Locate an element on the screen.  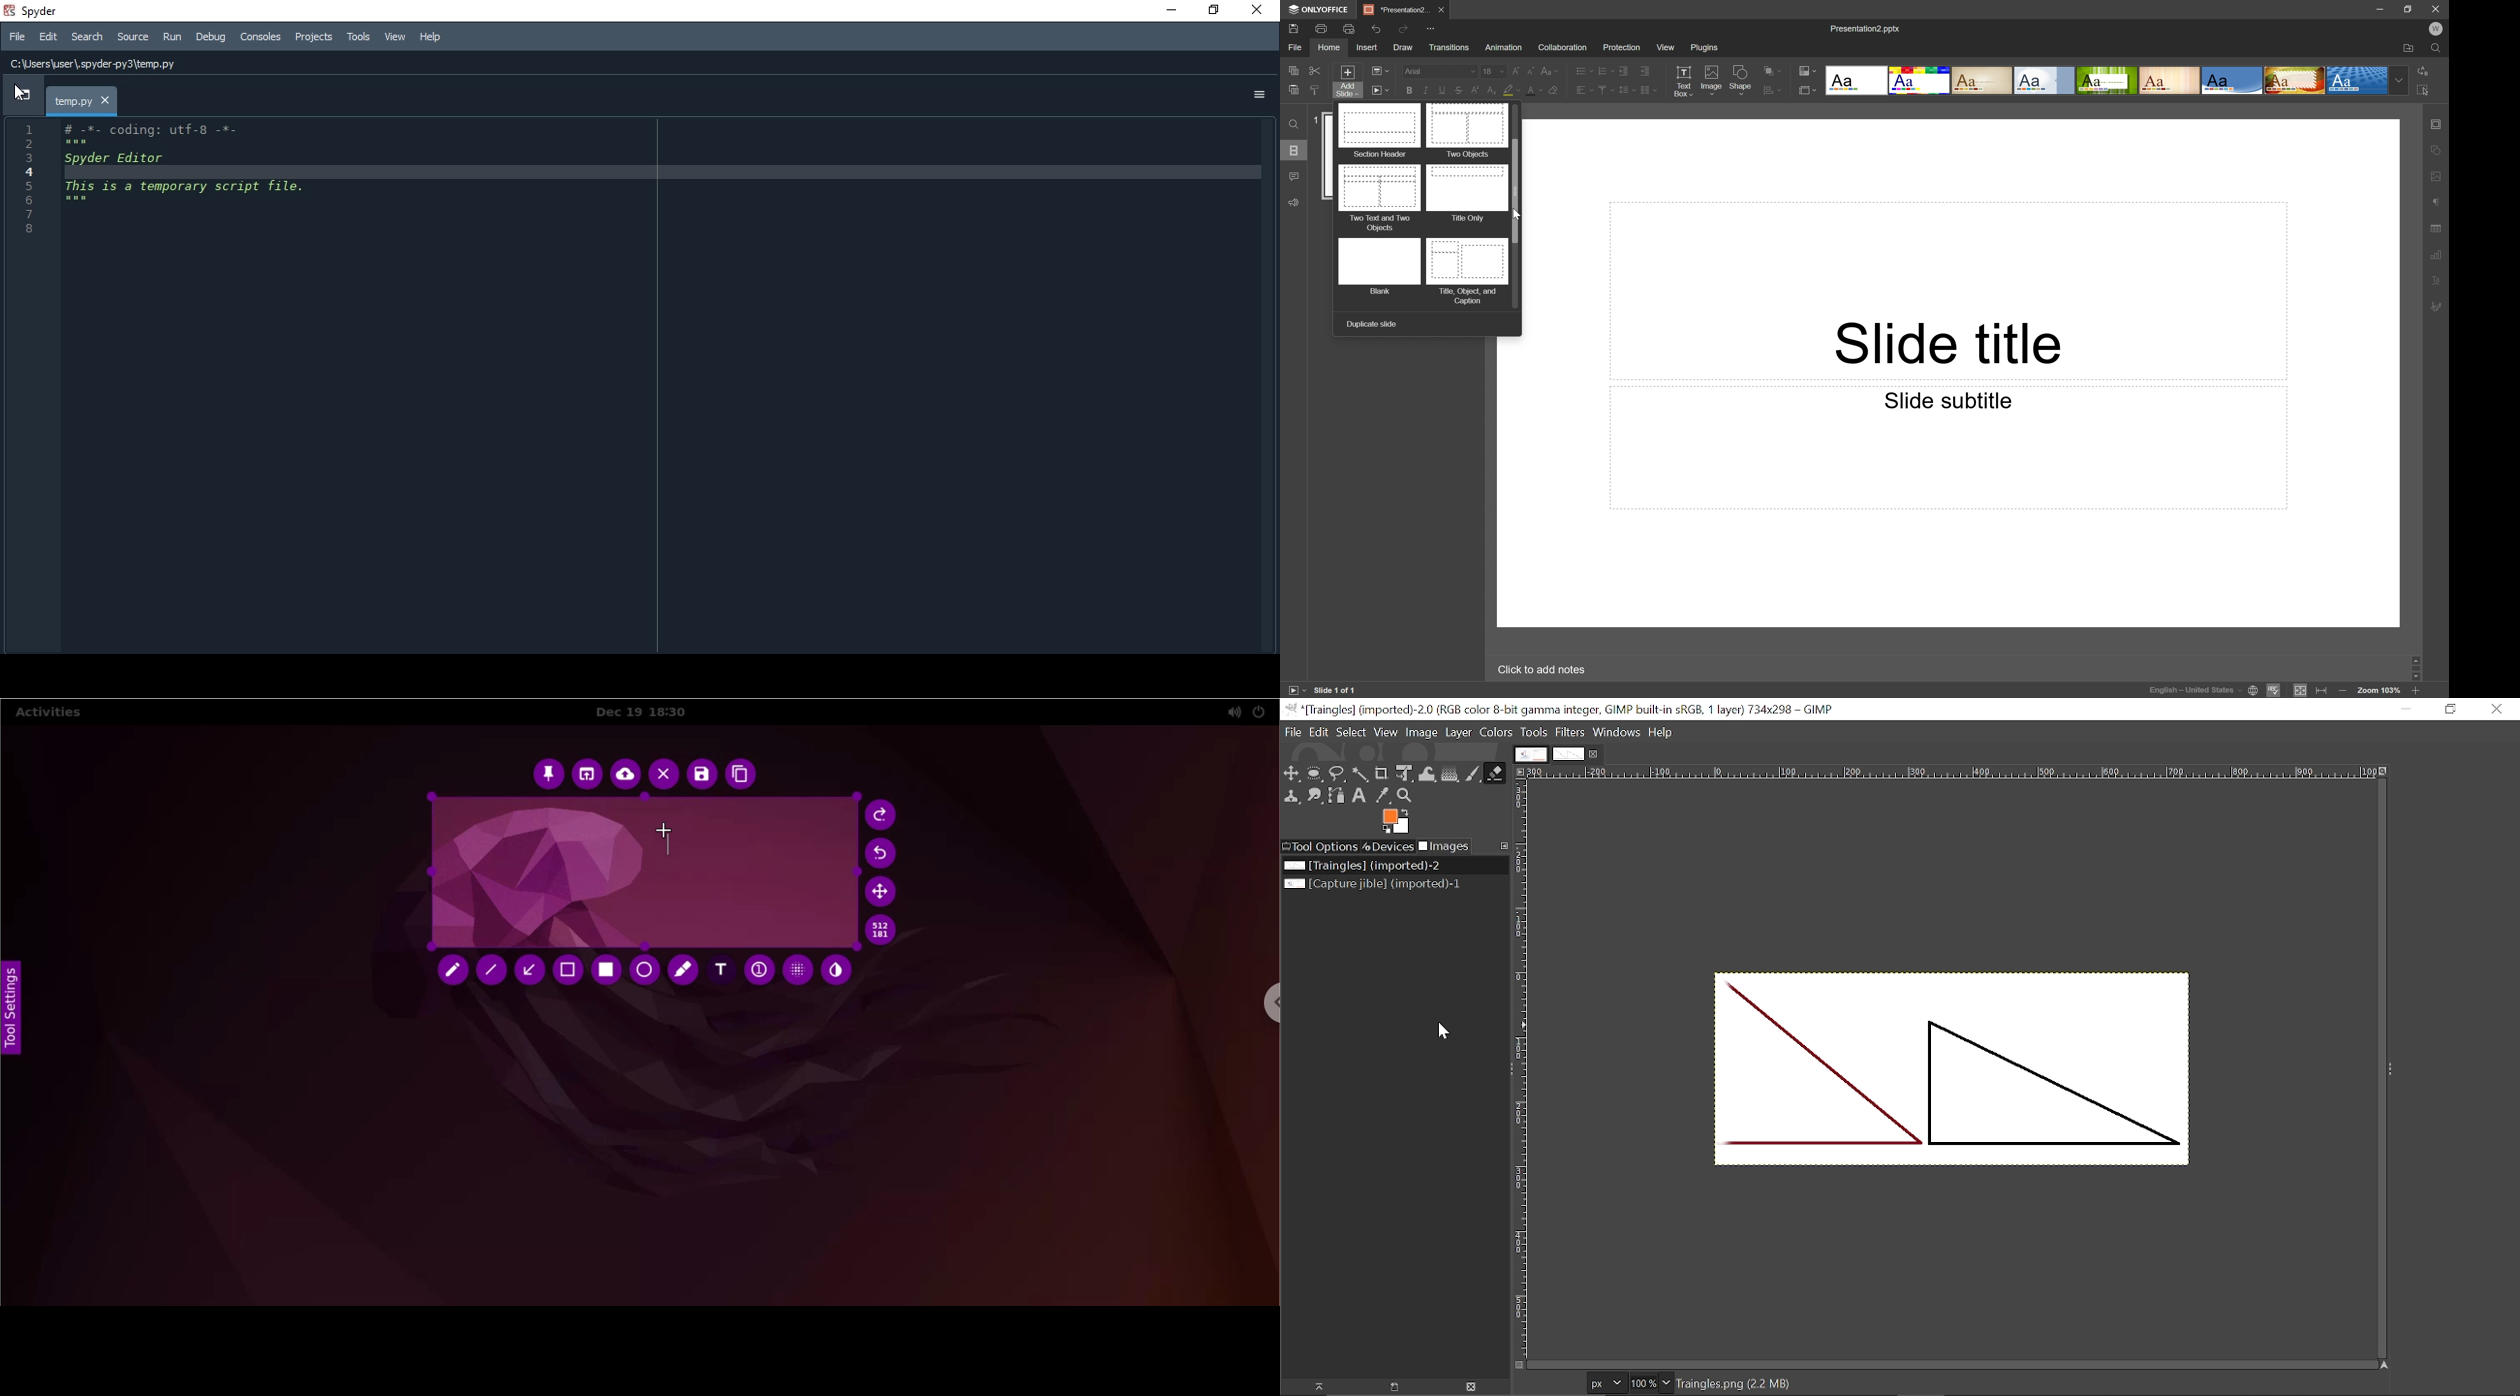
Decrement font size is located at coordinates (1532, 69).